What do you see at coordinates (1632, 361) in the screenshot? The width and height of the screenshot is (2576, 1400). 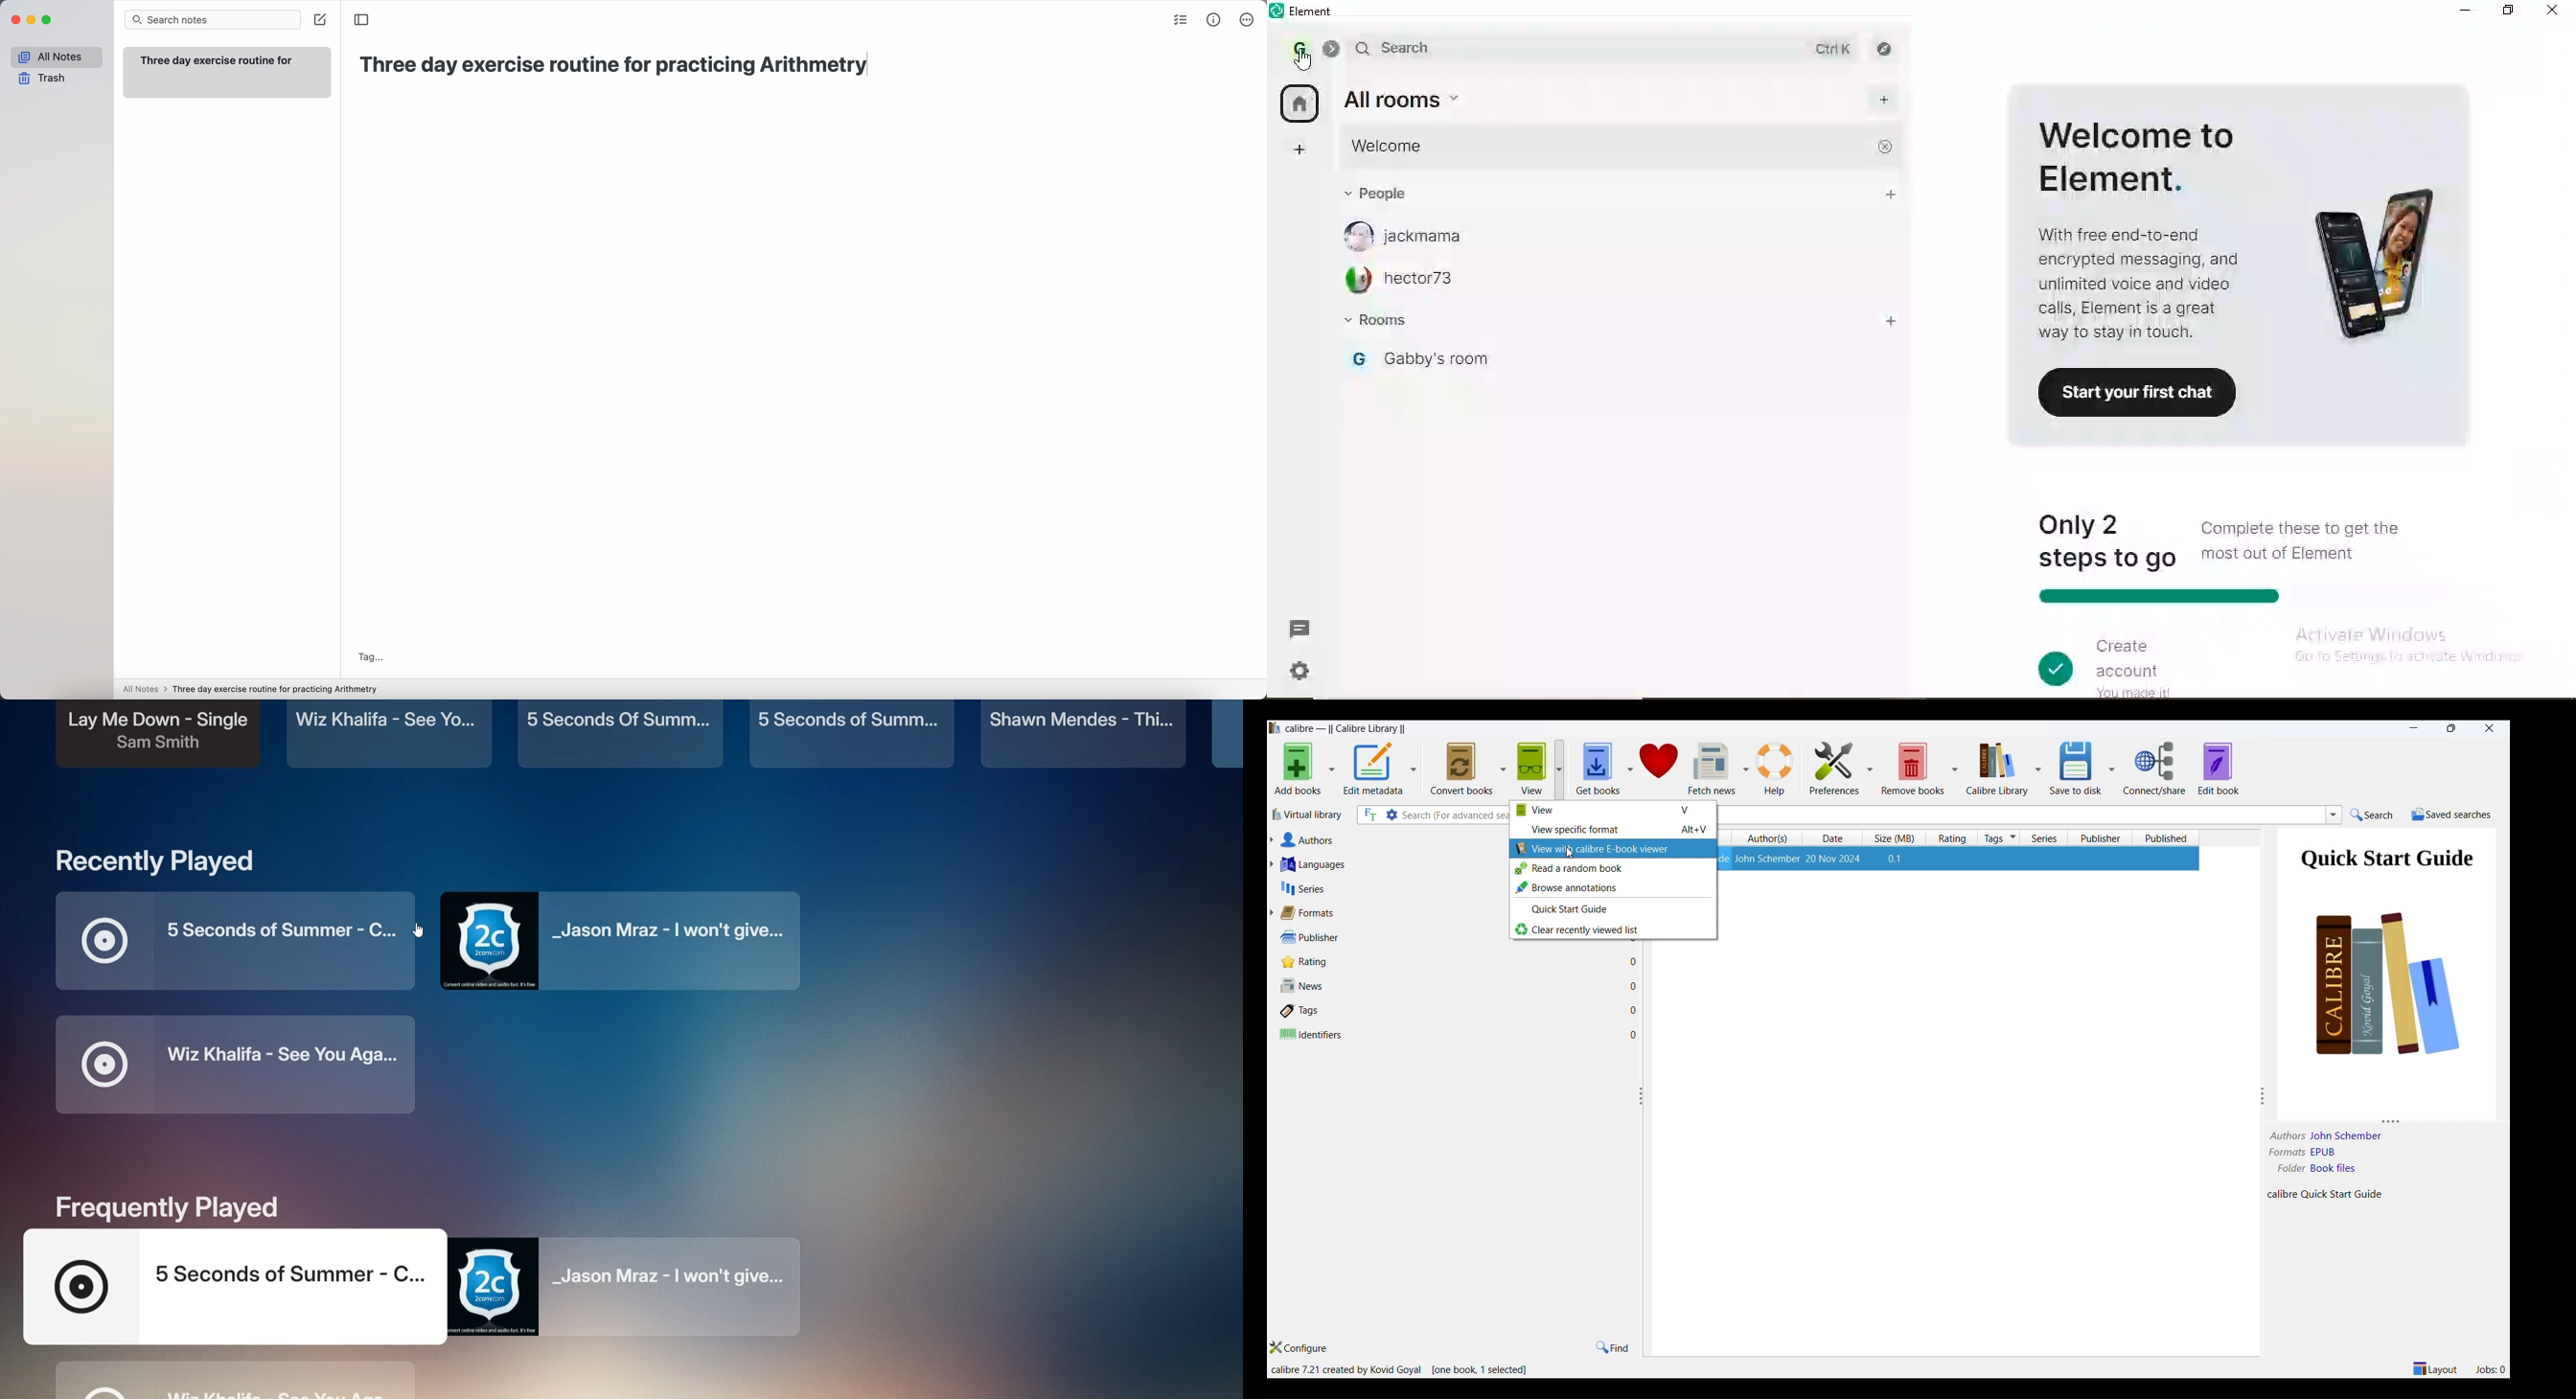 I see `gabby's room` at bounding box center [1632, 361].